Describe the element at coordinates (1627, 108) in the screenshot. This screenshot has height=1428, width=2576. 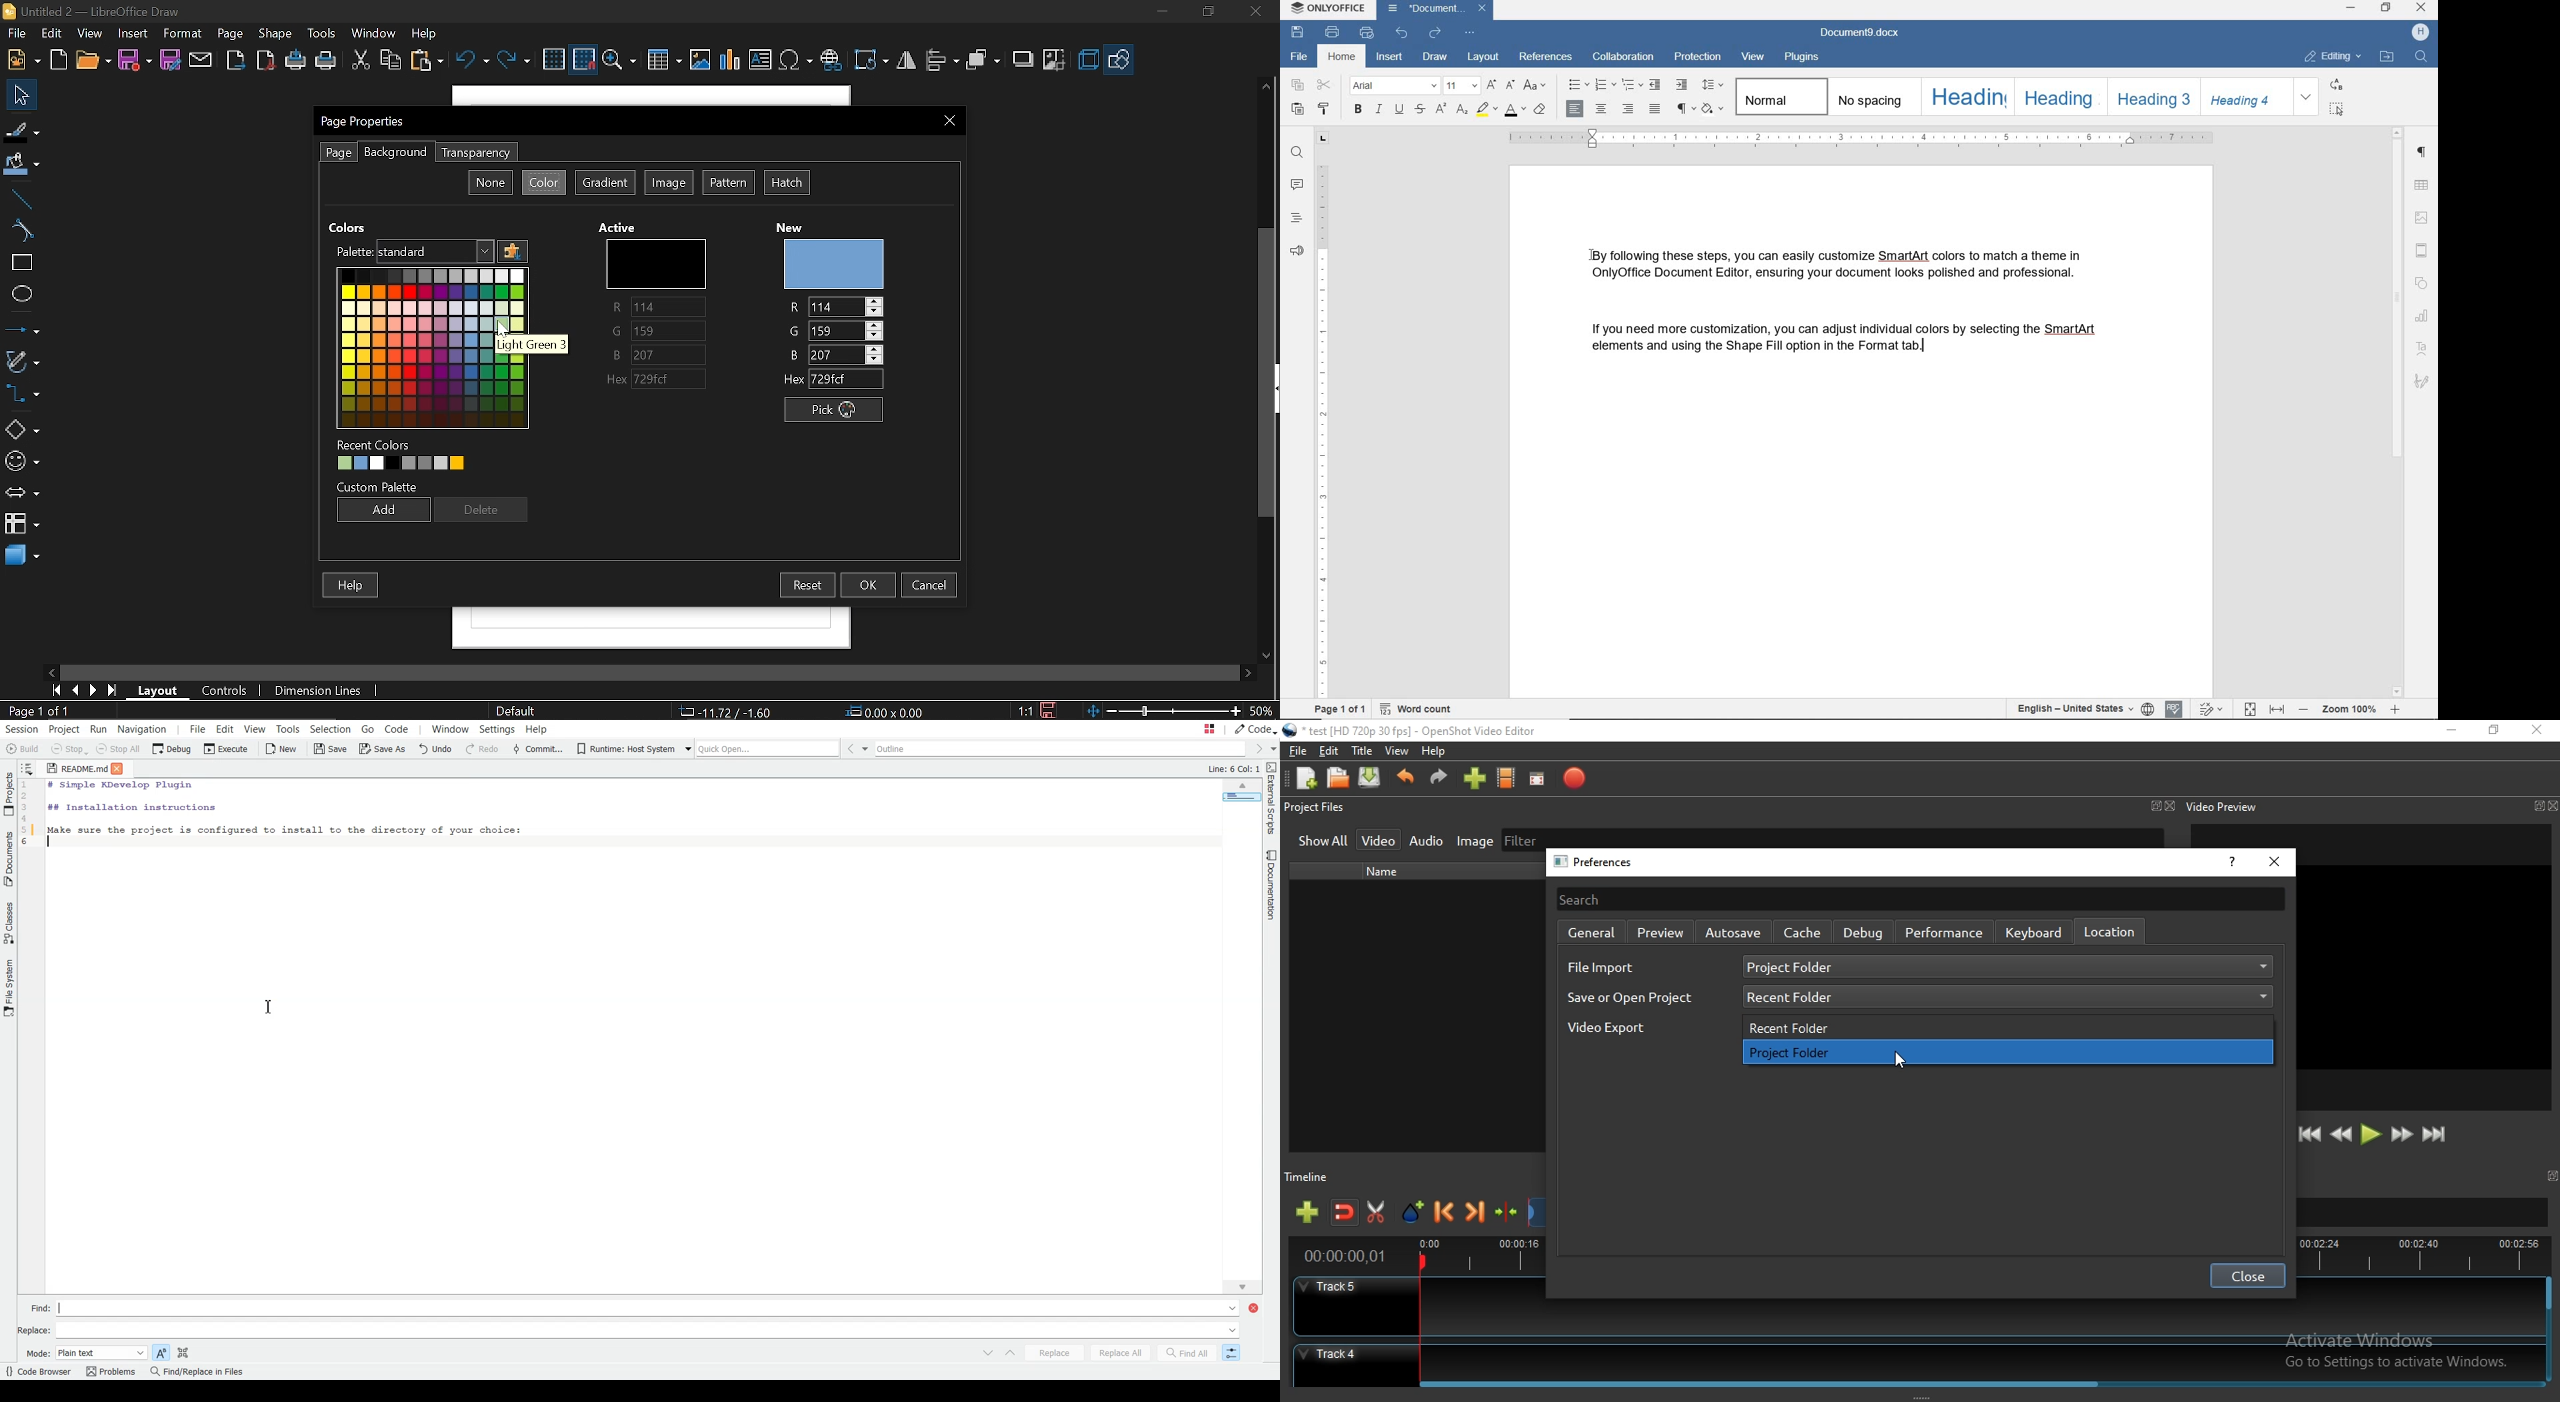
I see `align right` at that location.